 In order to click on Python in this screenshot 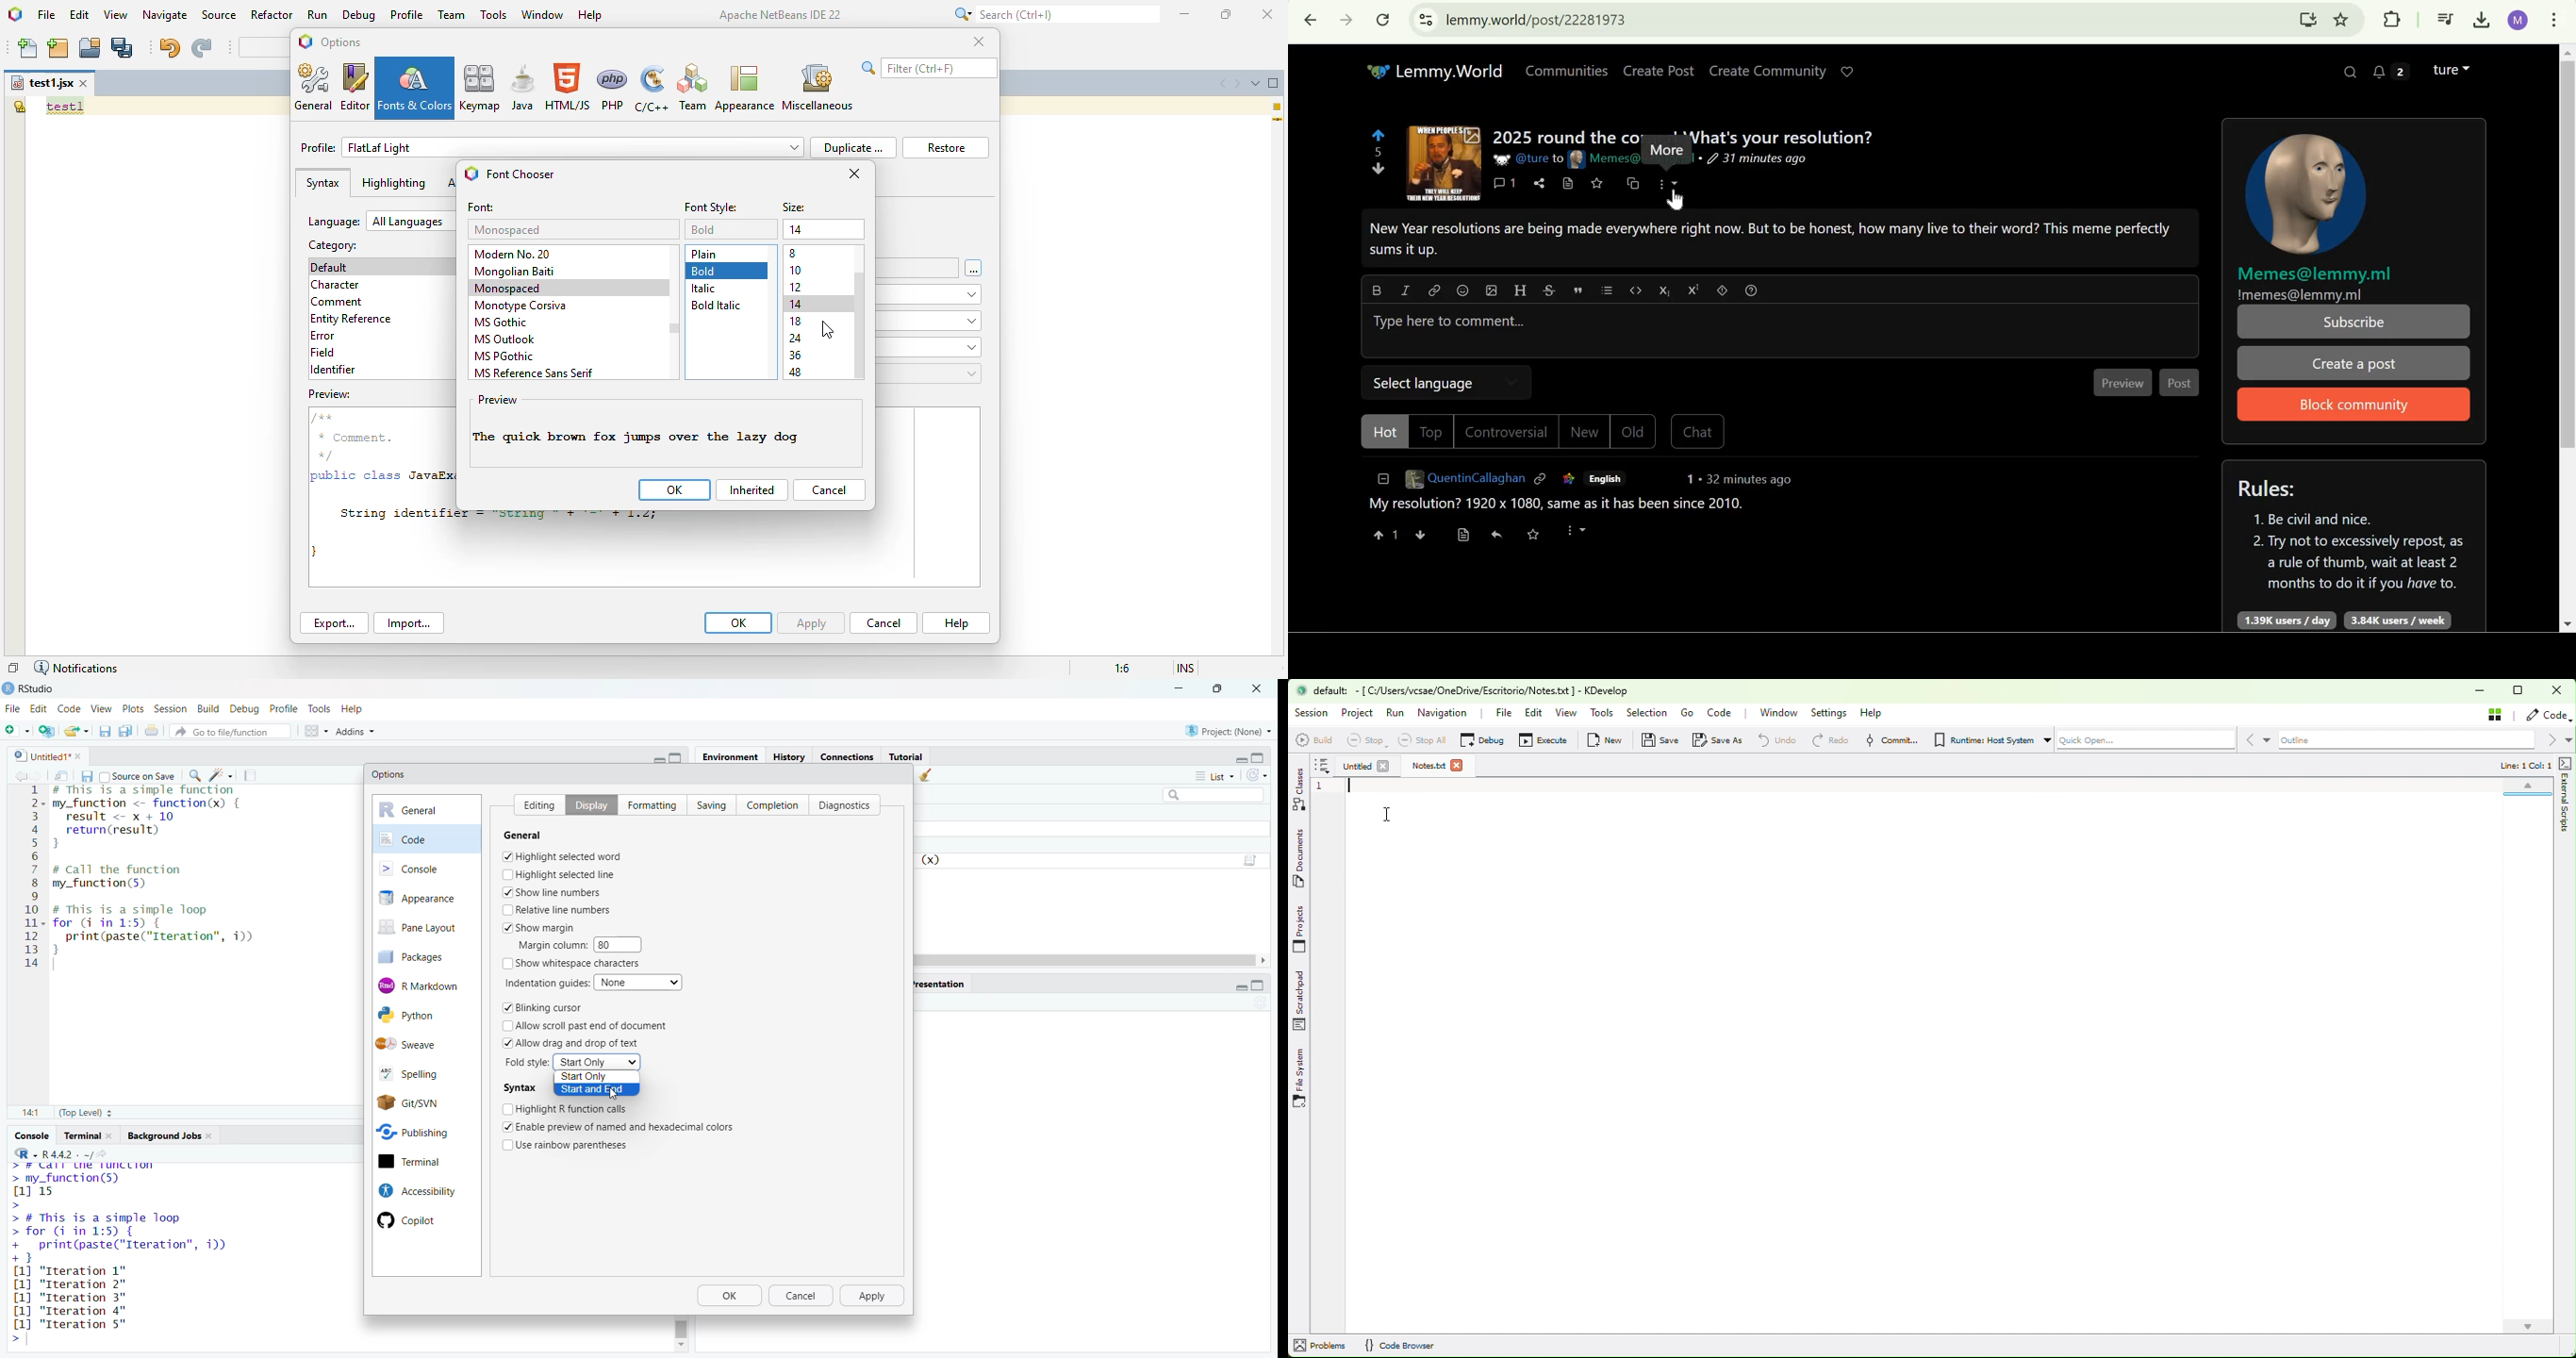, I will do `click(422, 1016)`.